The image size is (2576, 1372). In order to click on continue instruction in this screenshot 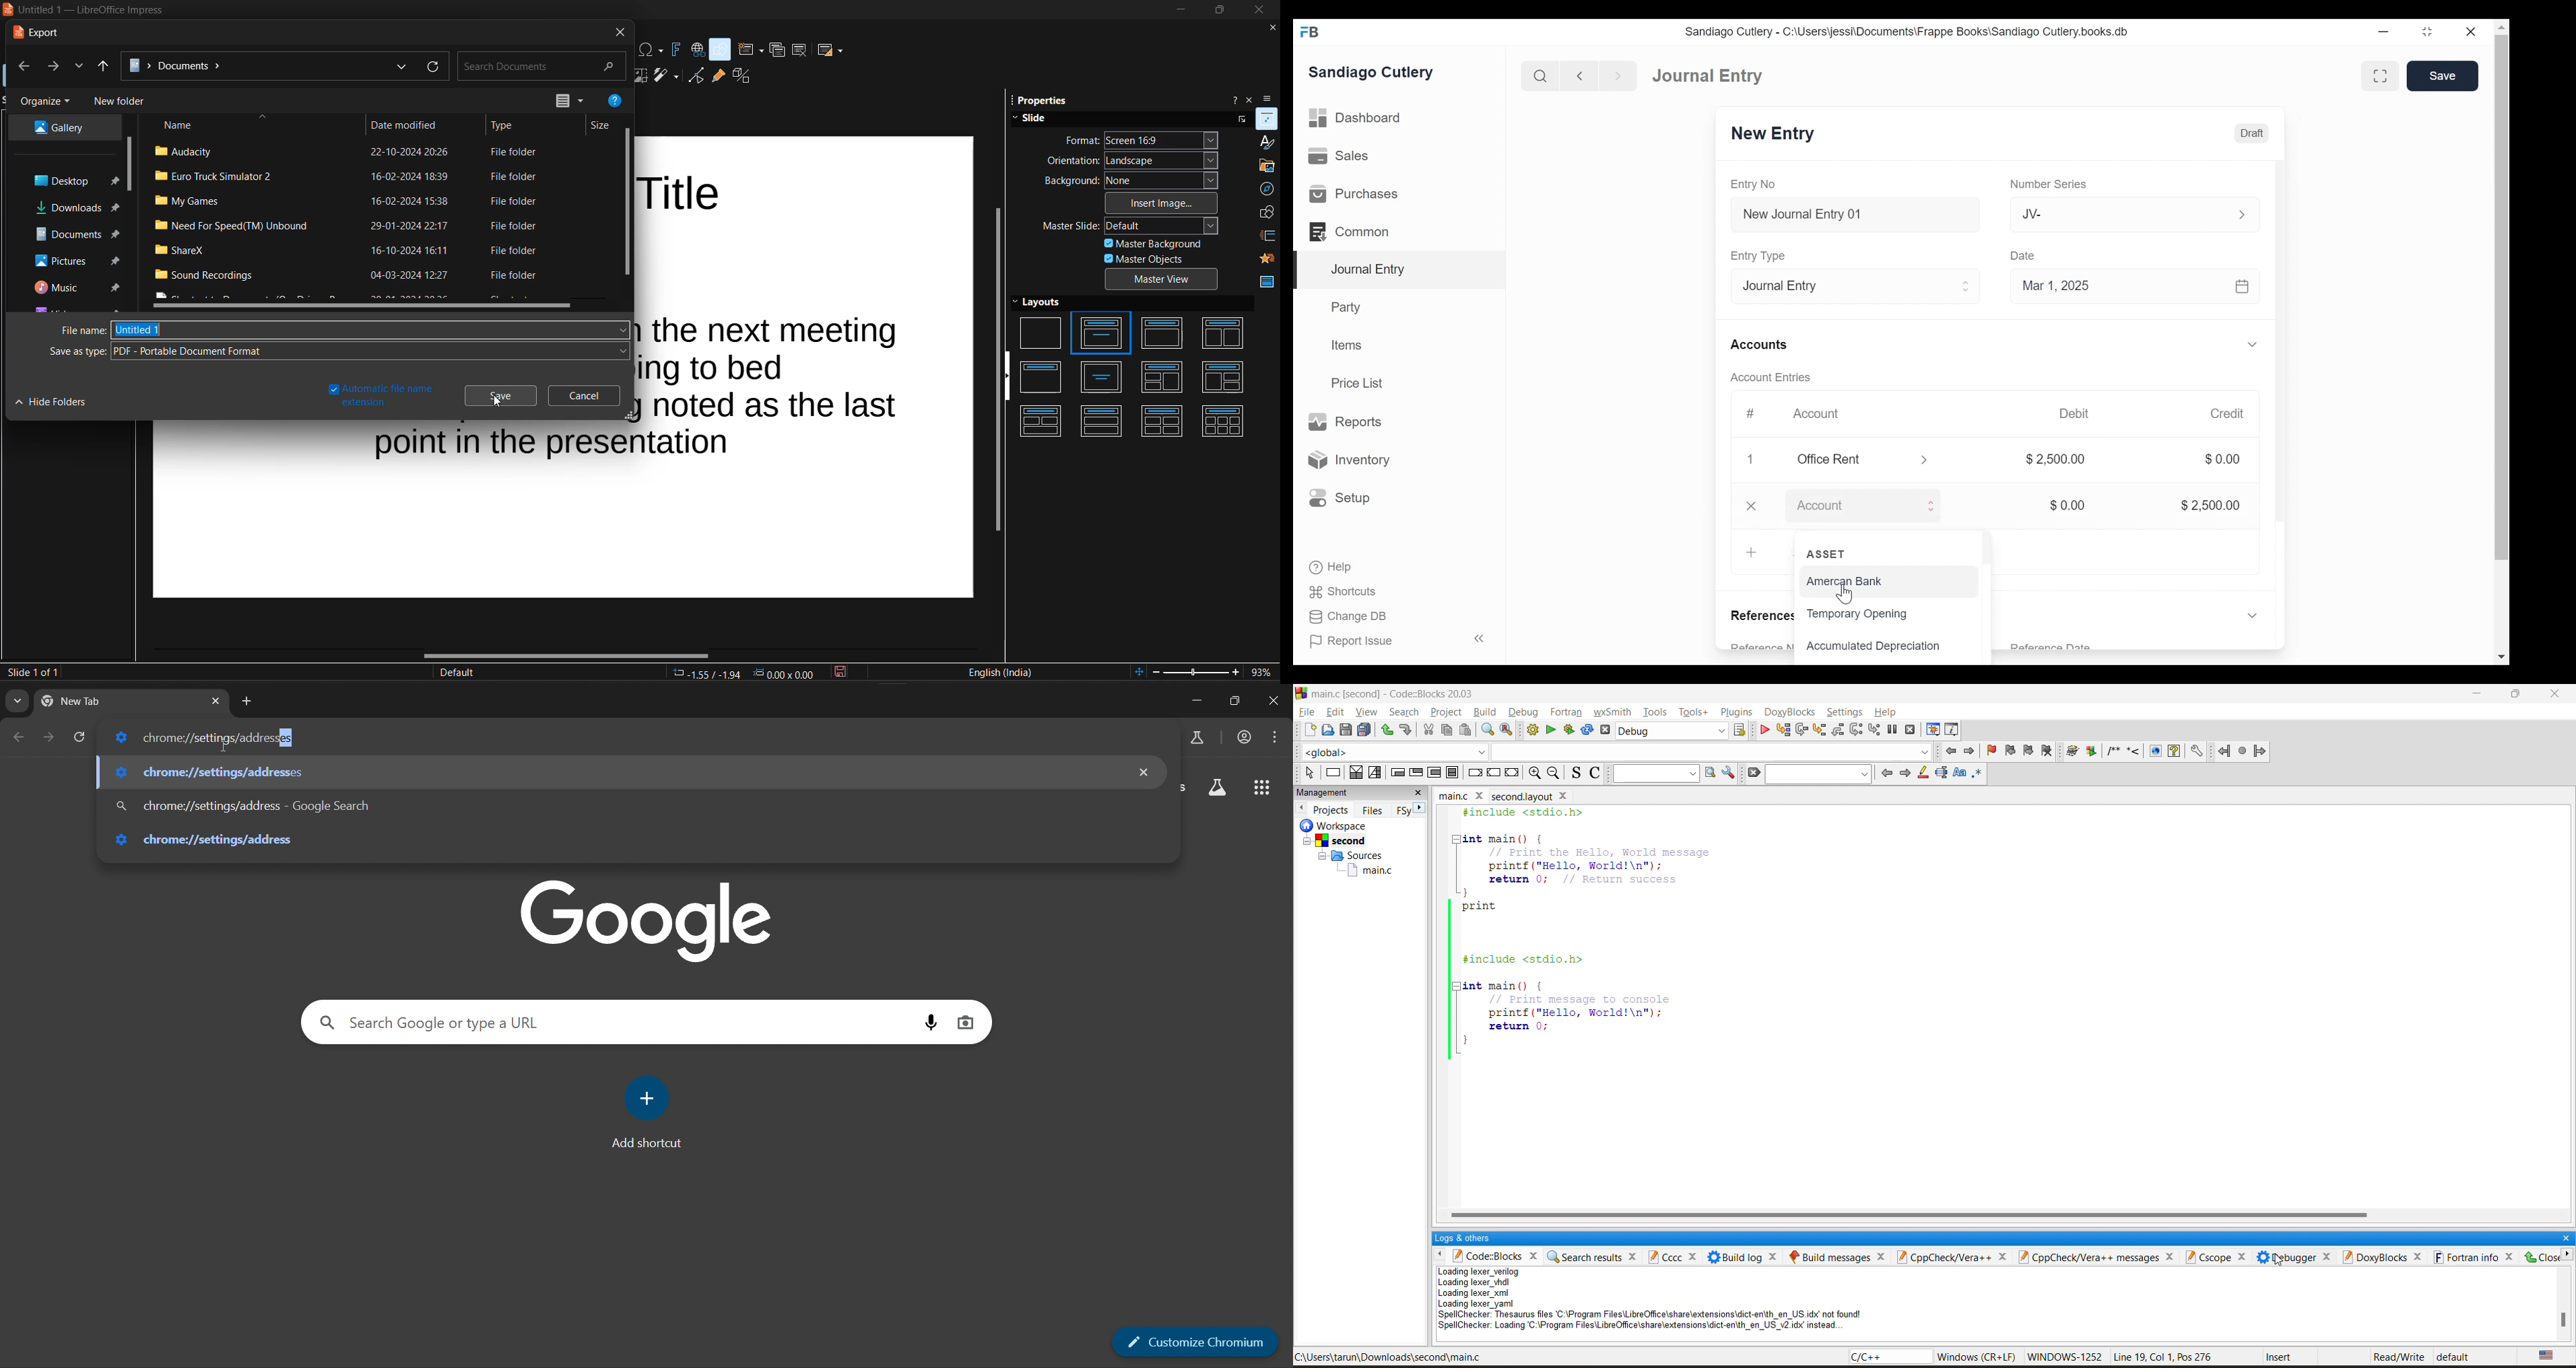, I will do `click(1496, 772)`.